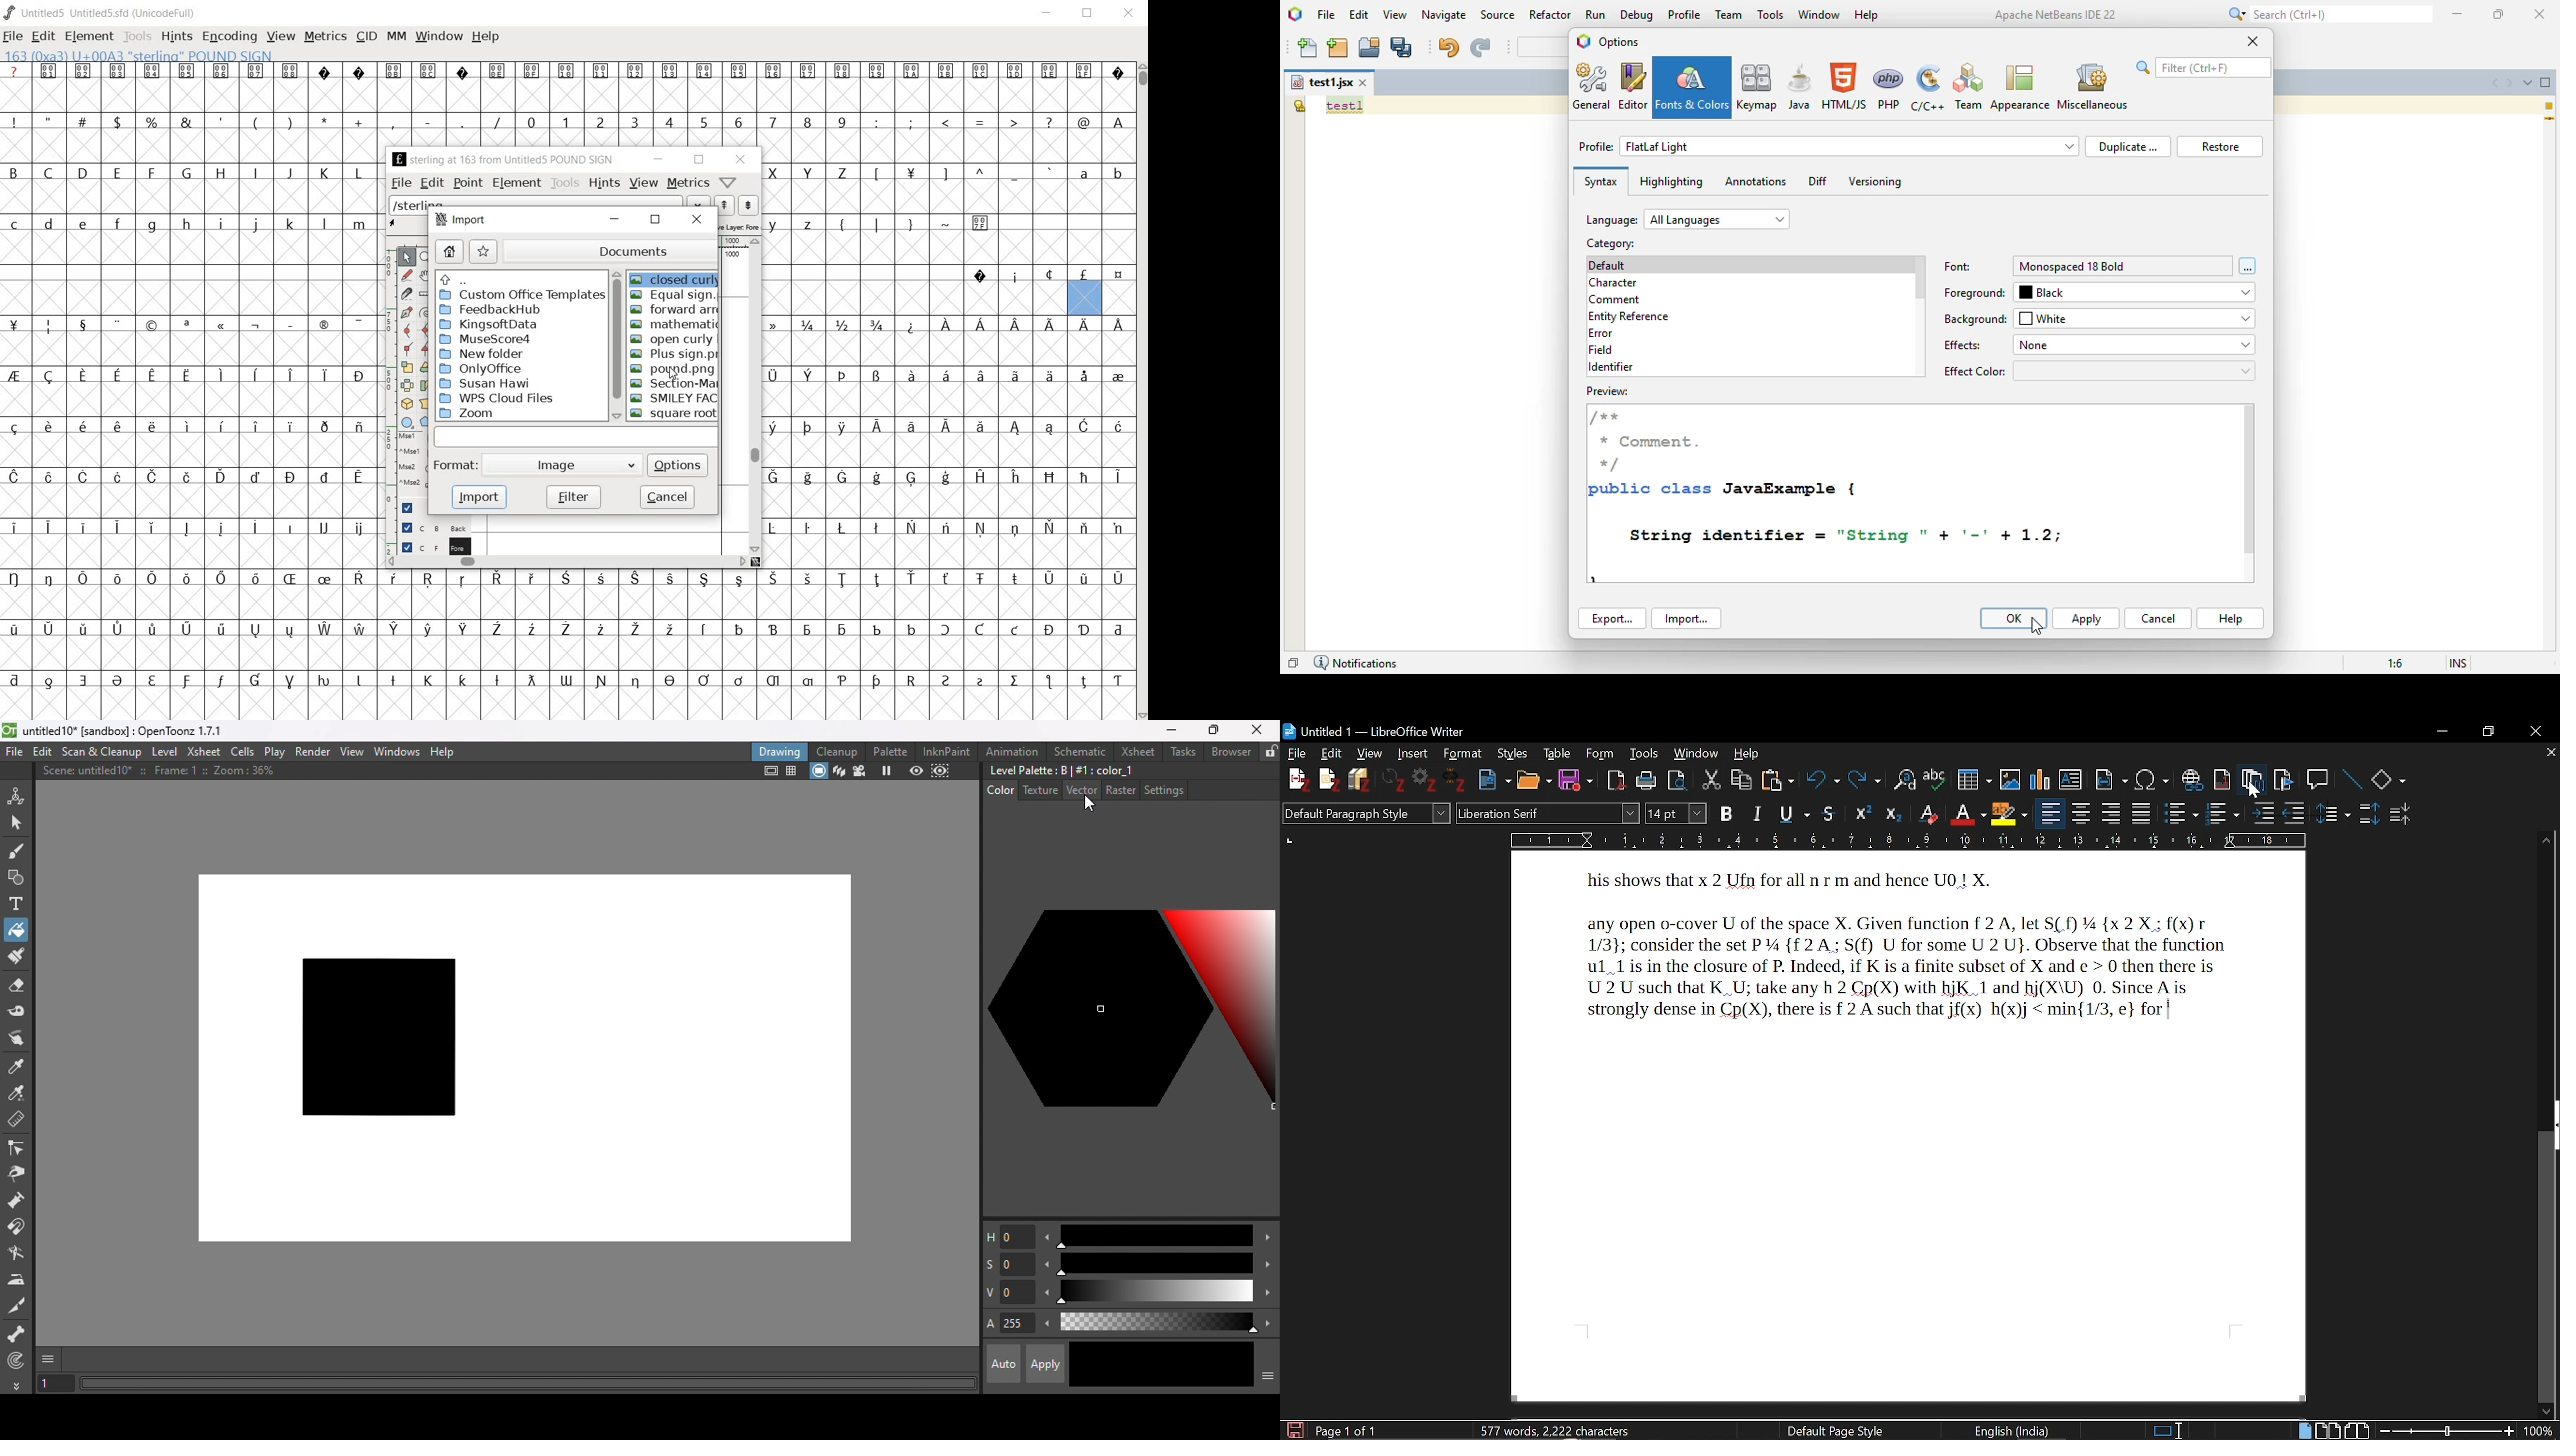  I want to click on Symbol, so click(392, 679).